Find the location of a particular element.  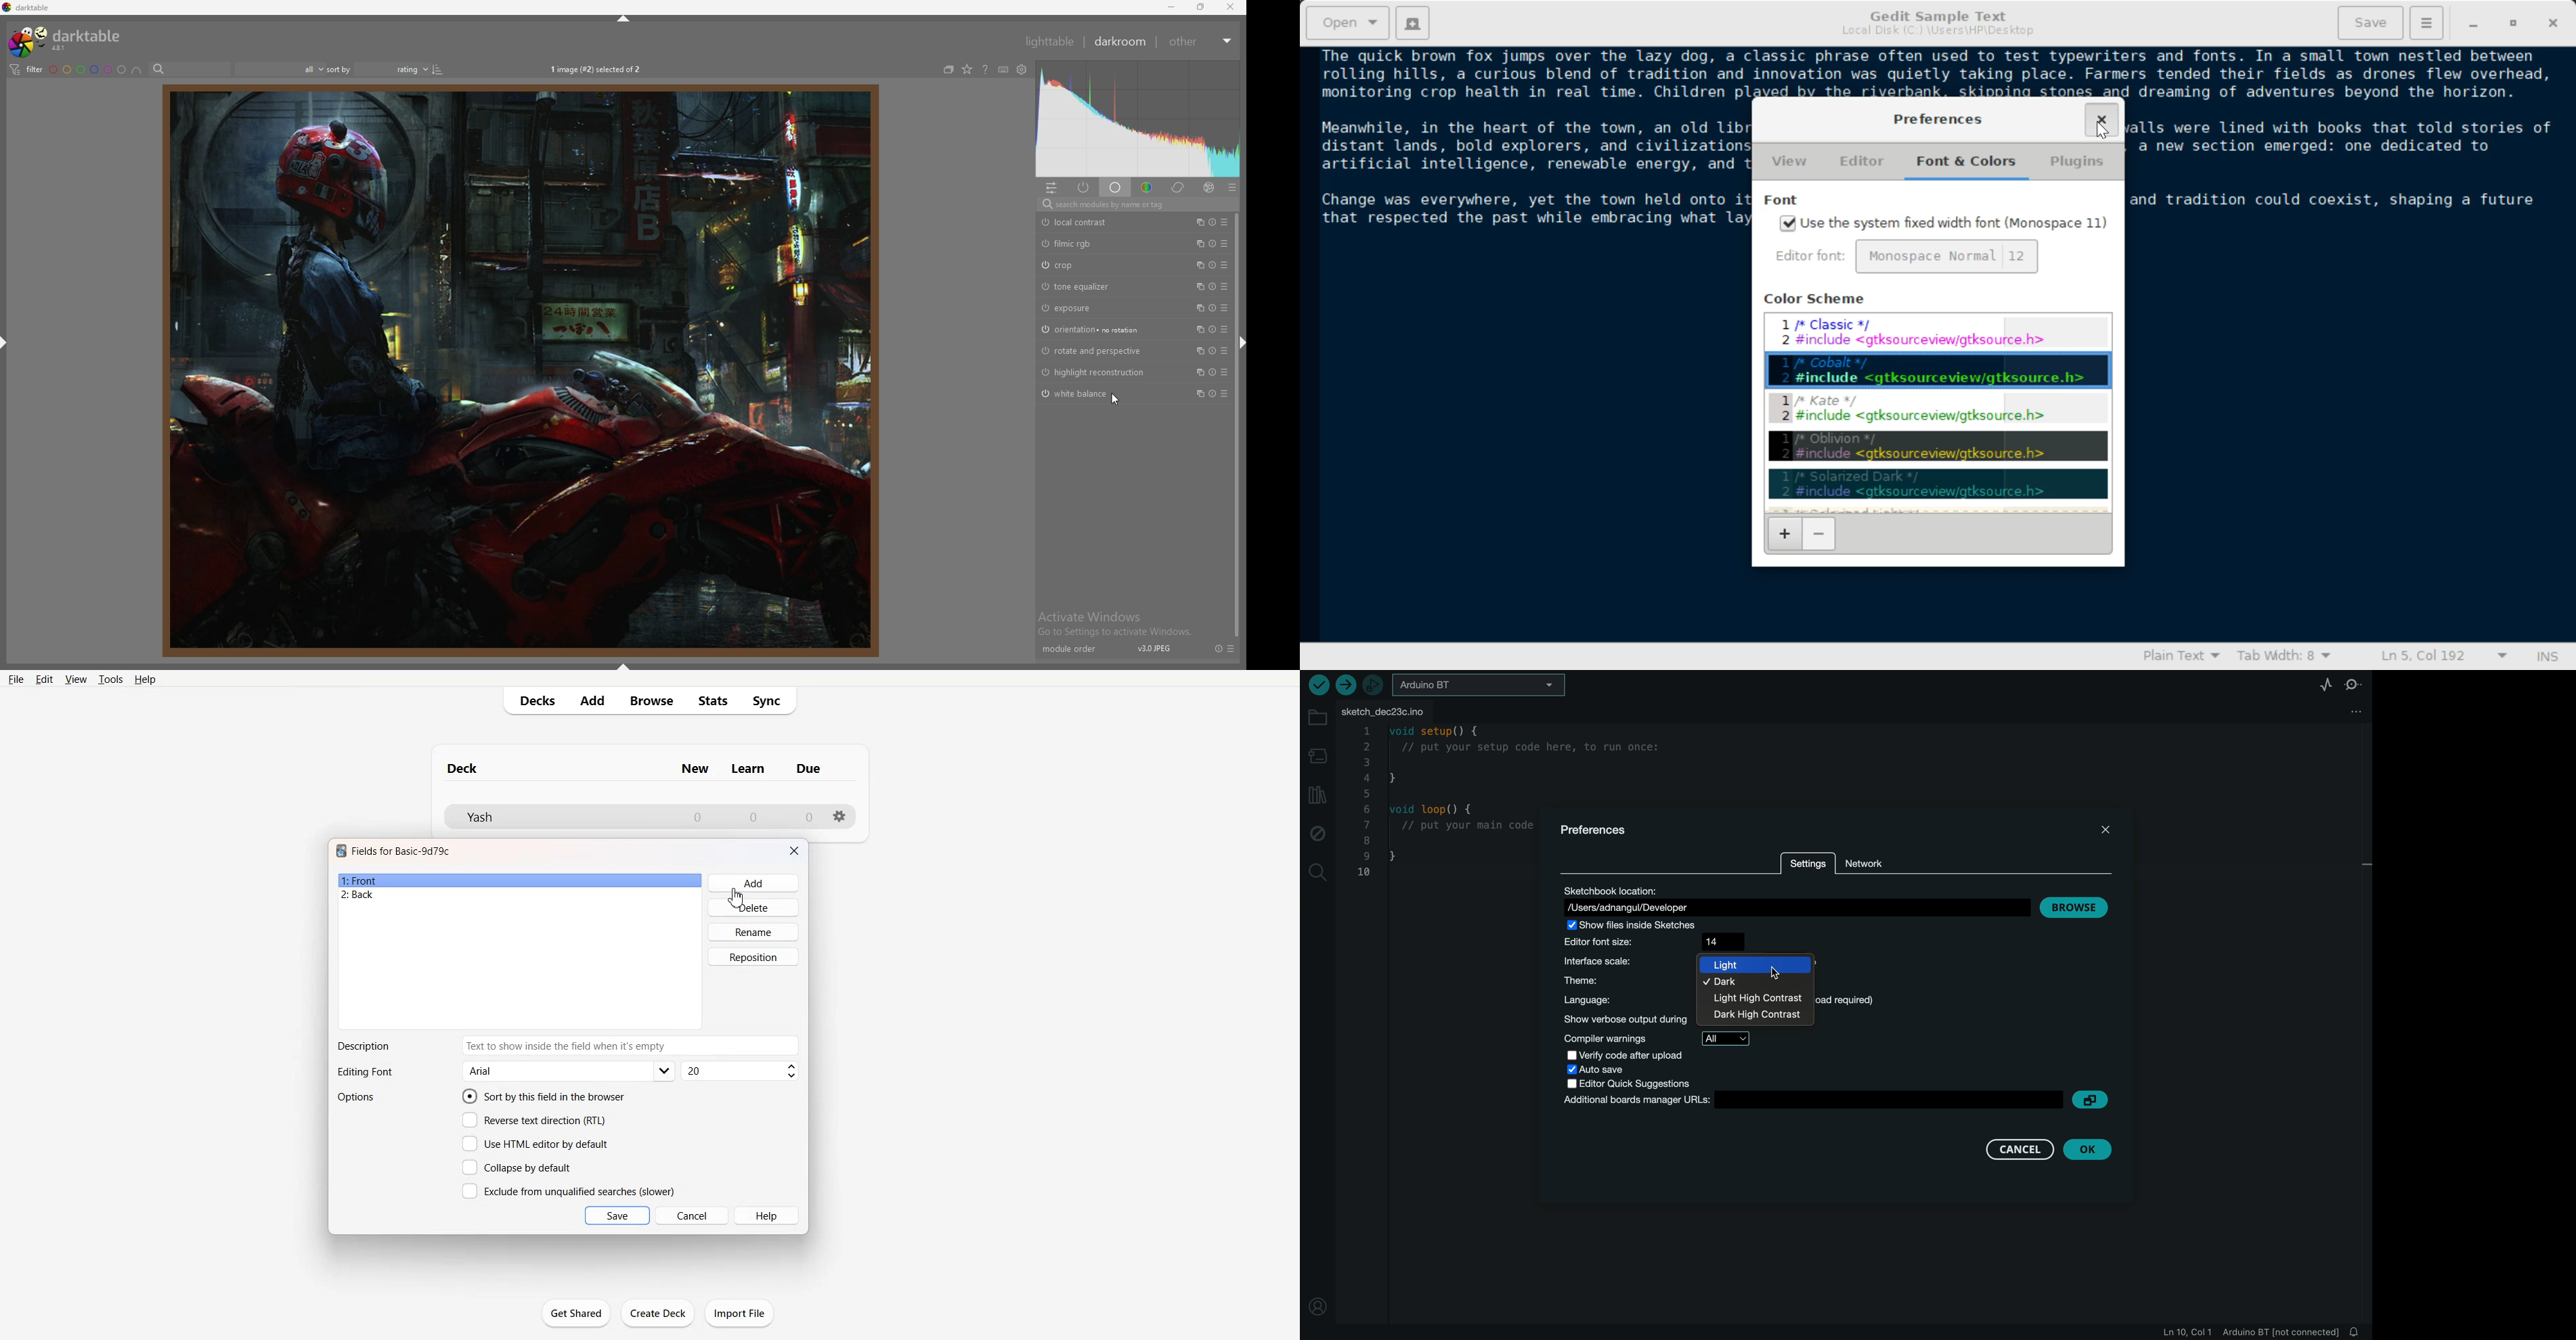

save is located at coordinates (1612, 1070).